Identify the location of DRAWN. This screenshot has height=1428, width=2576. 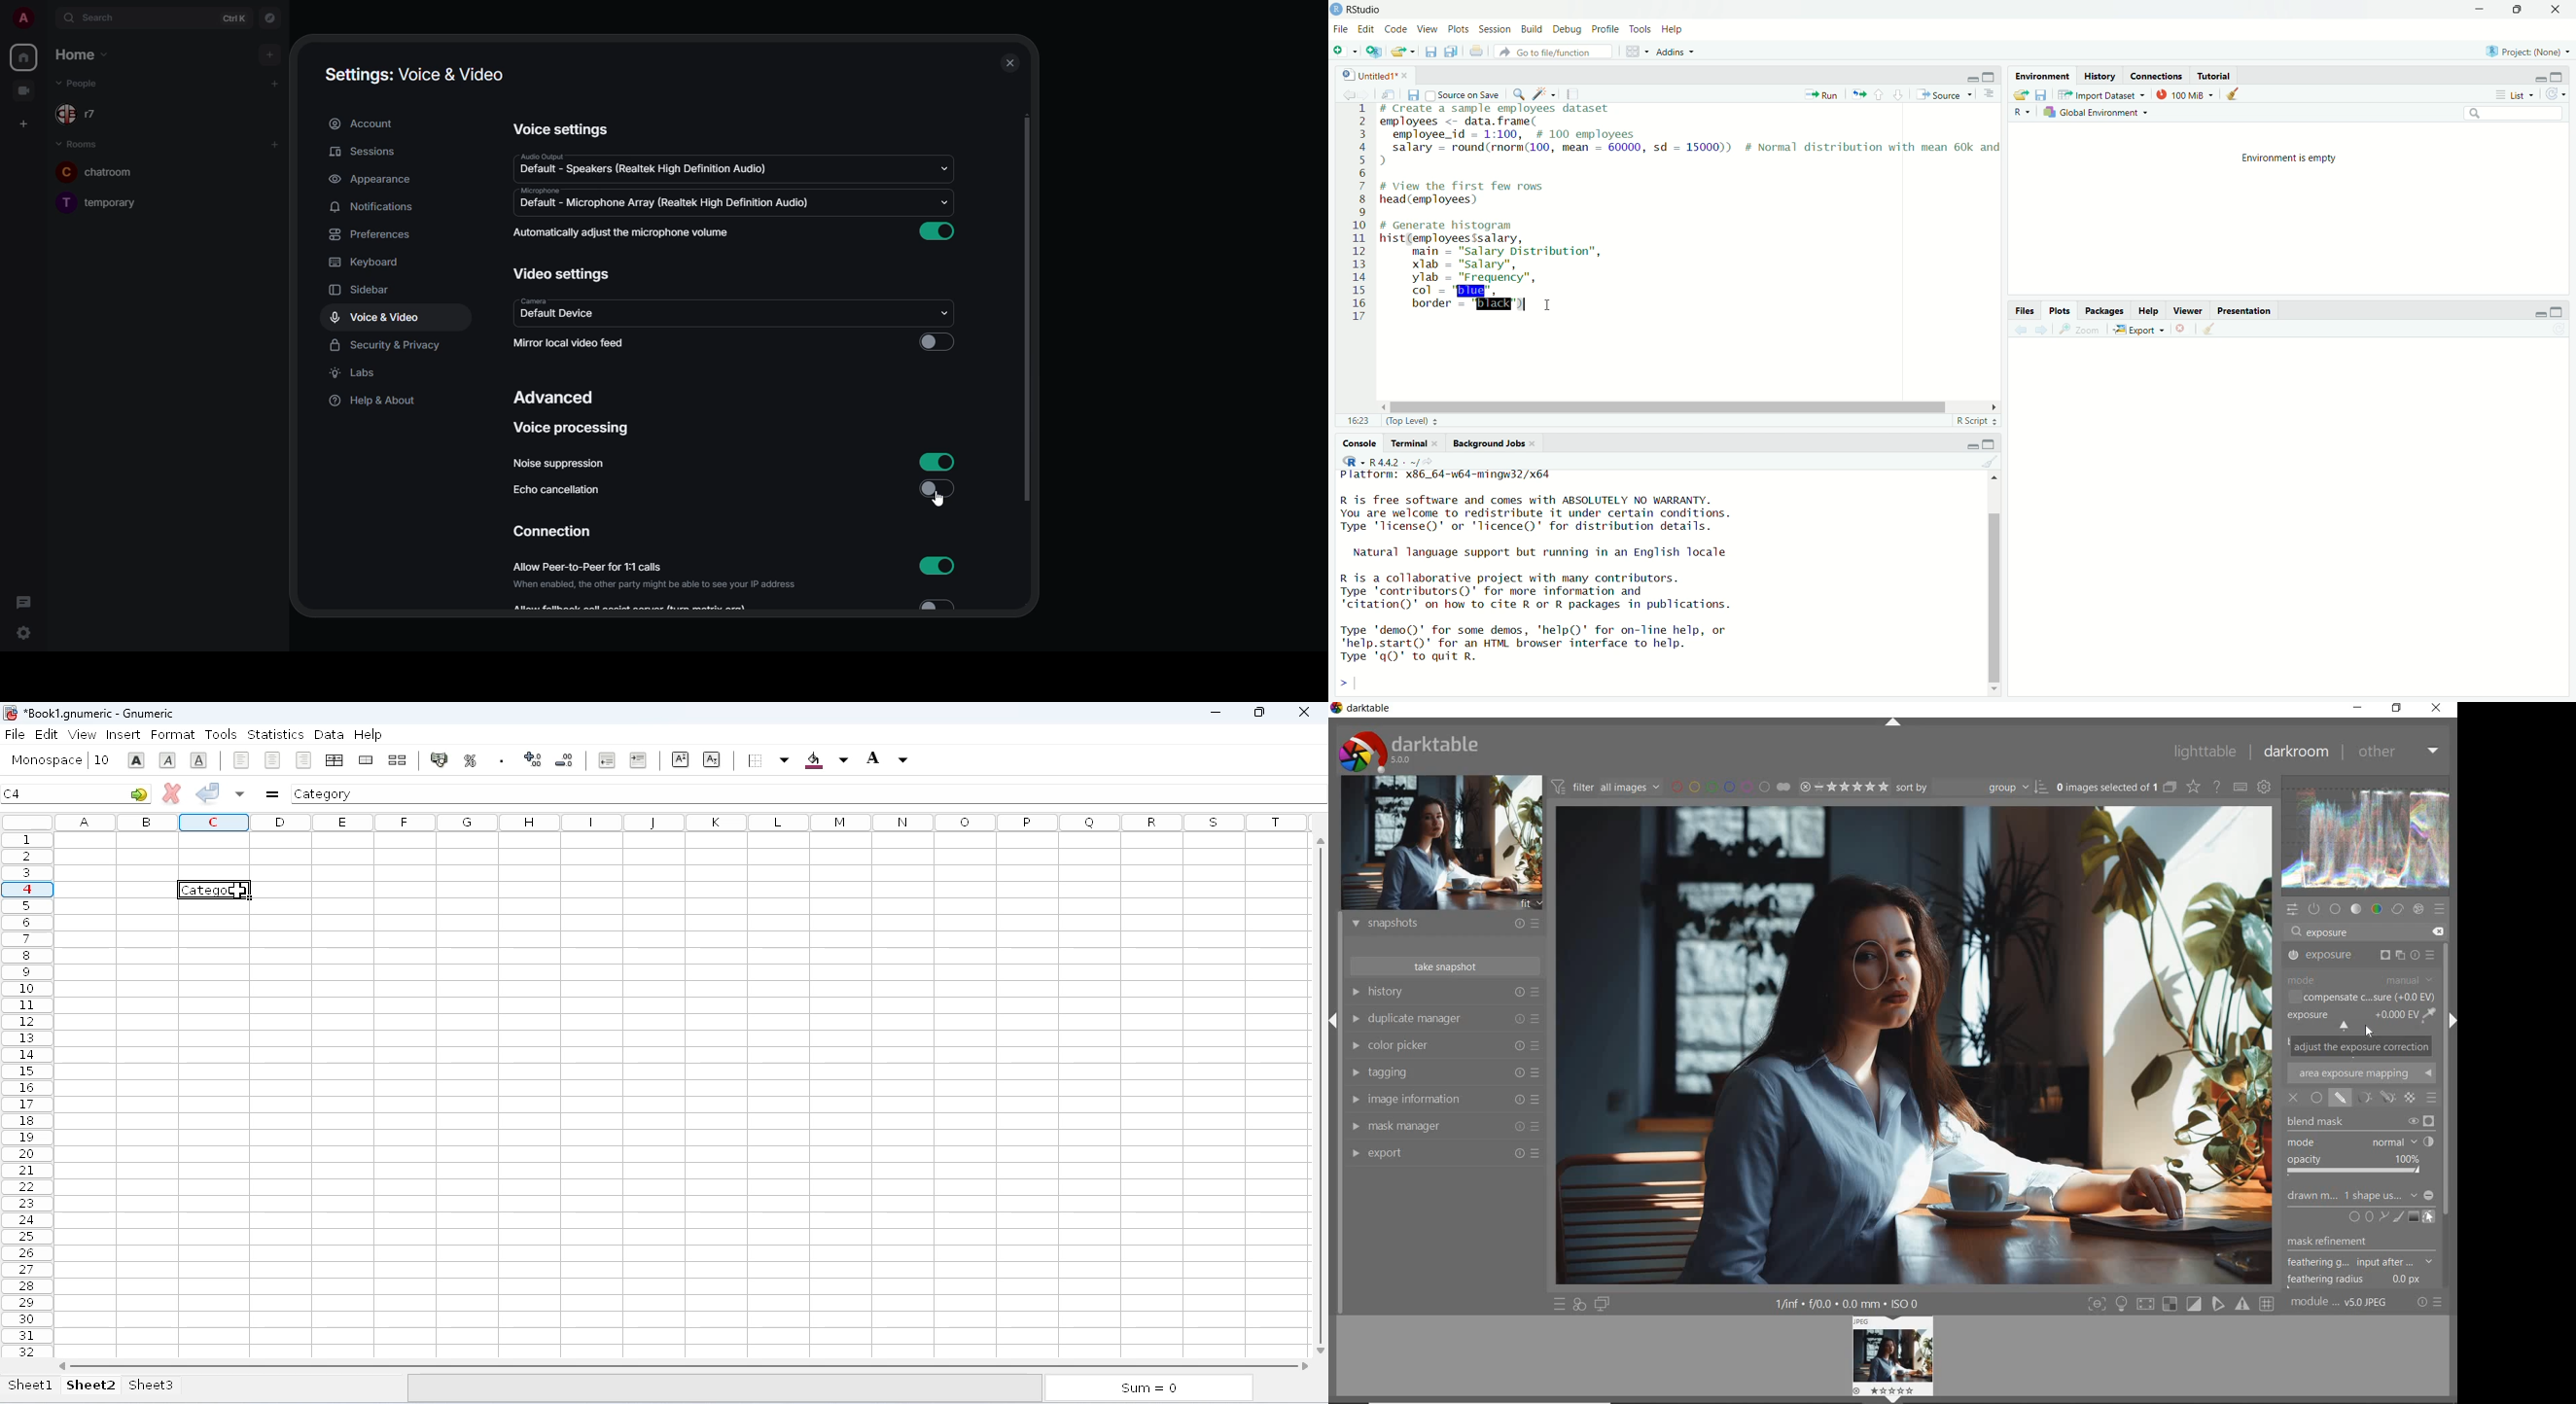
(2361, 1197).